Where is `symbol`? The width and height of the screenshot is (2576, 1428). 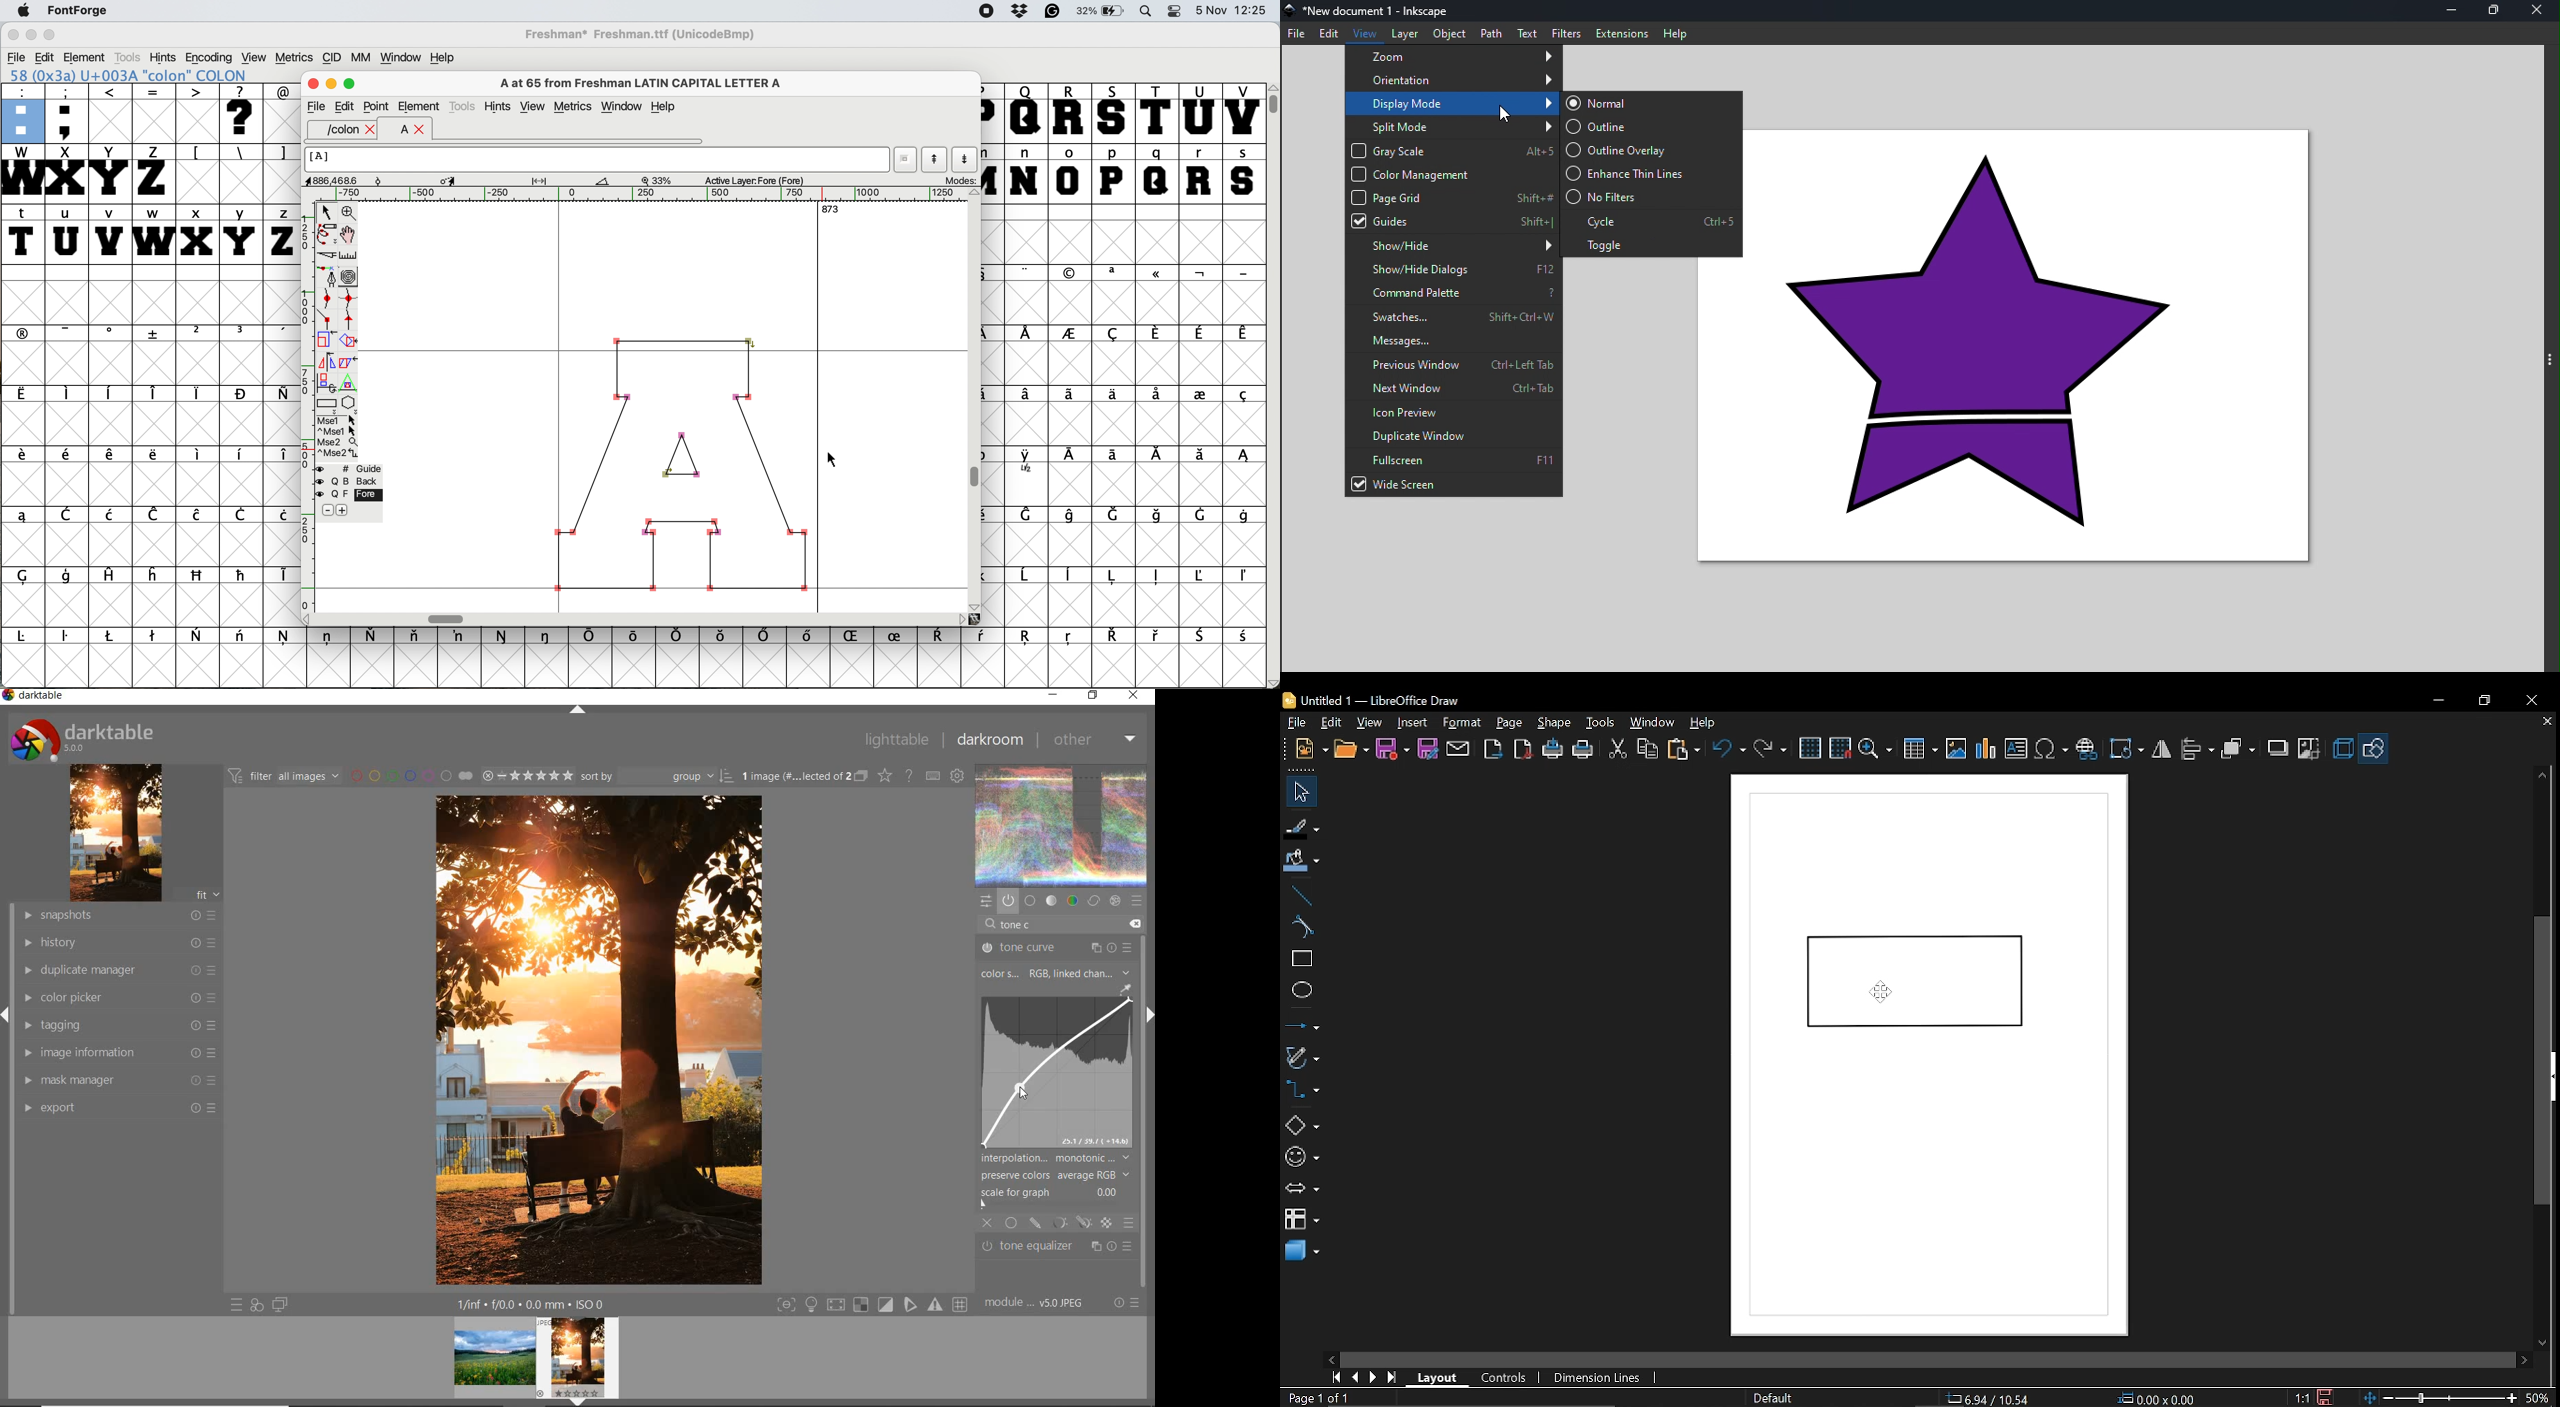 symbol is located at coordinates (1027, 578).